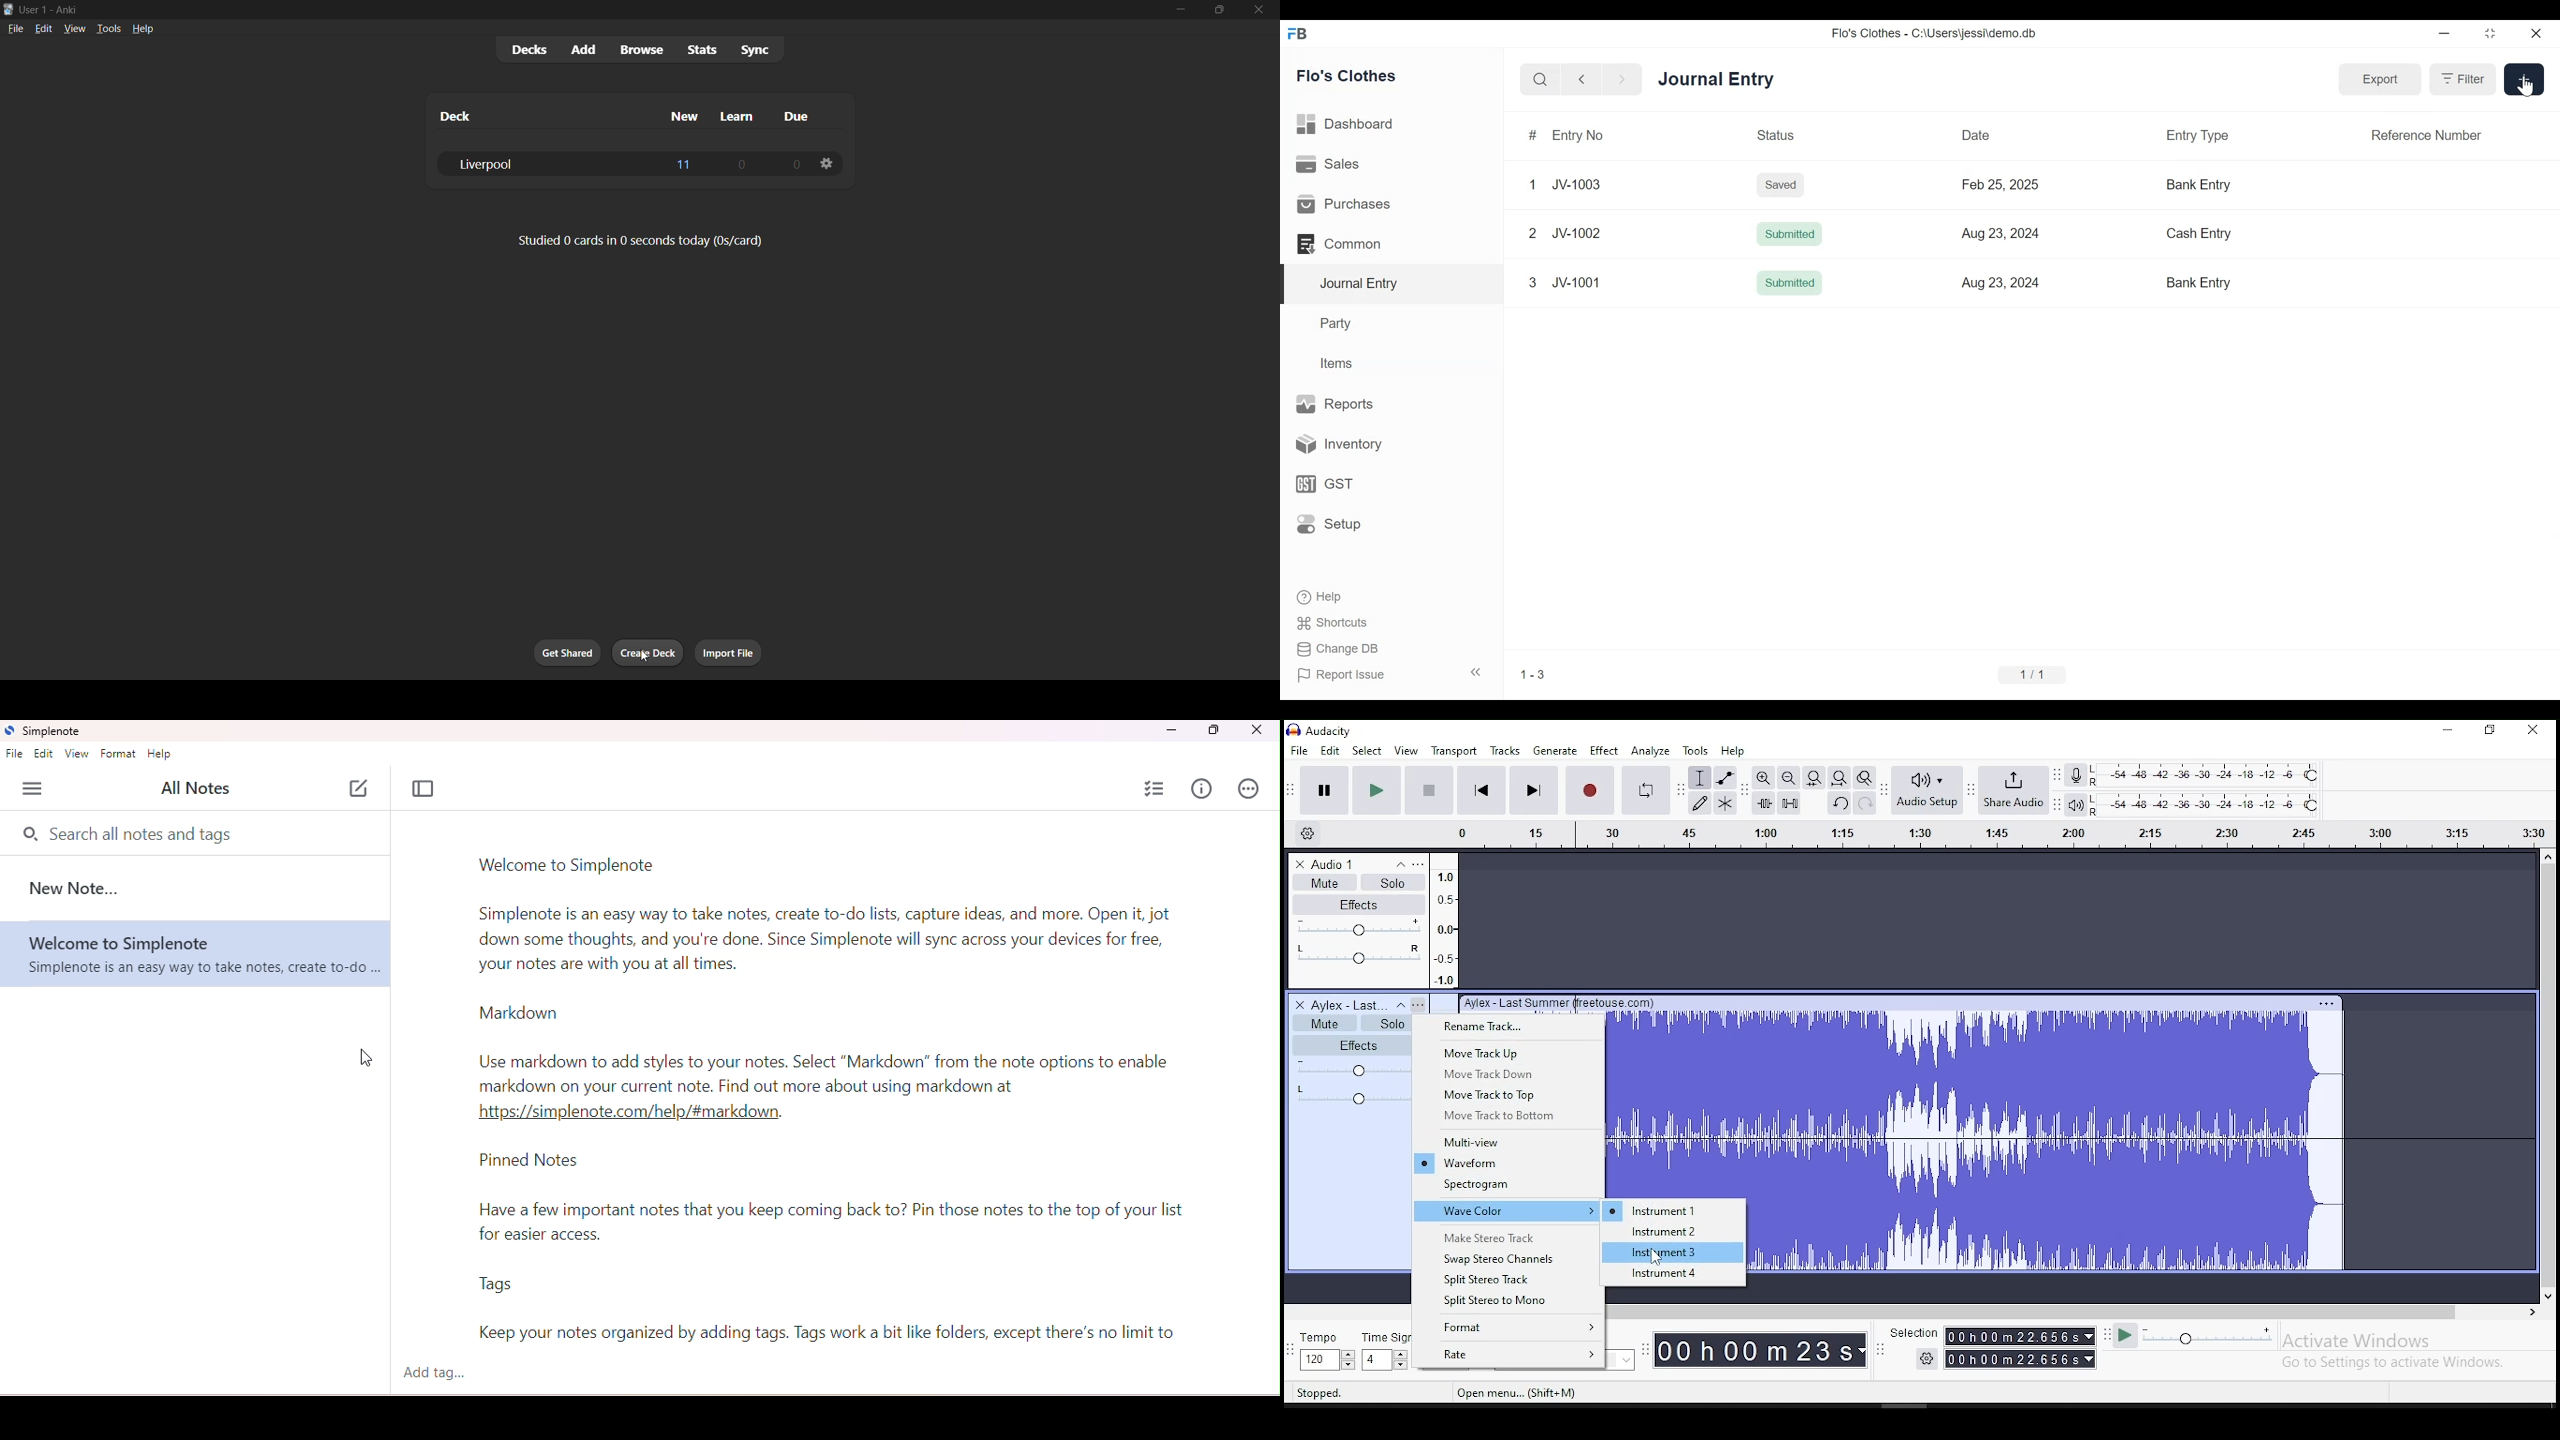 Image resolution: width=2576 pixels, height=1456 pixels. I want to click on selection, so click(1990, 1345).